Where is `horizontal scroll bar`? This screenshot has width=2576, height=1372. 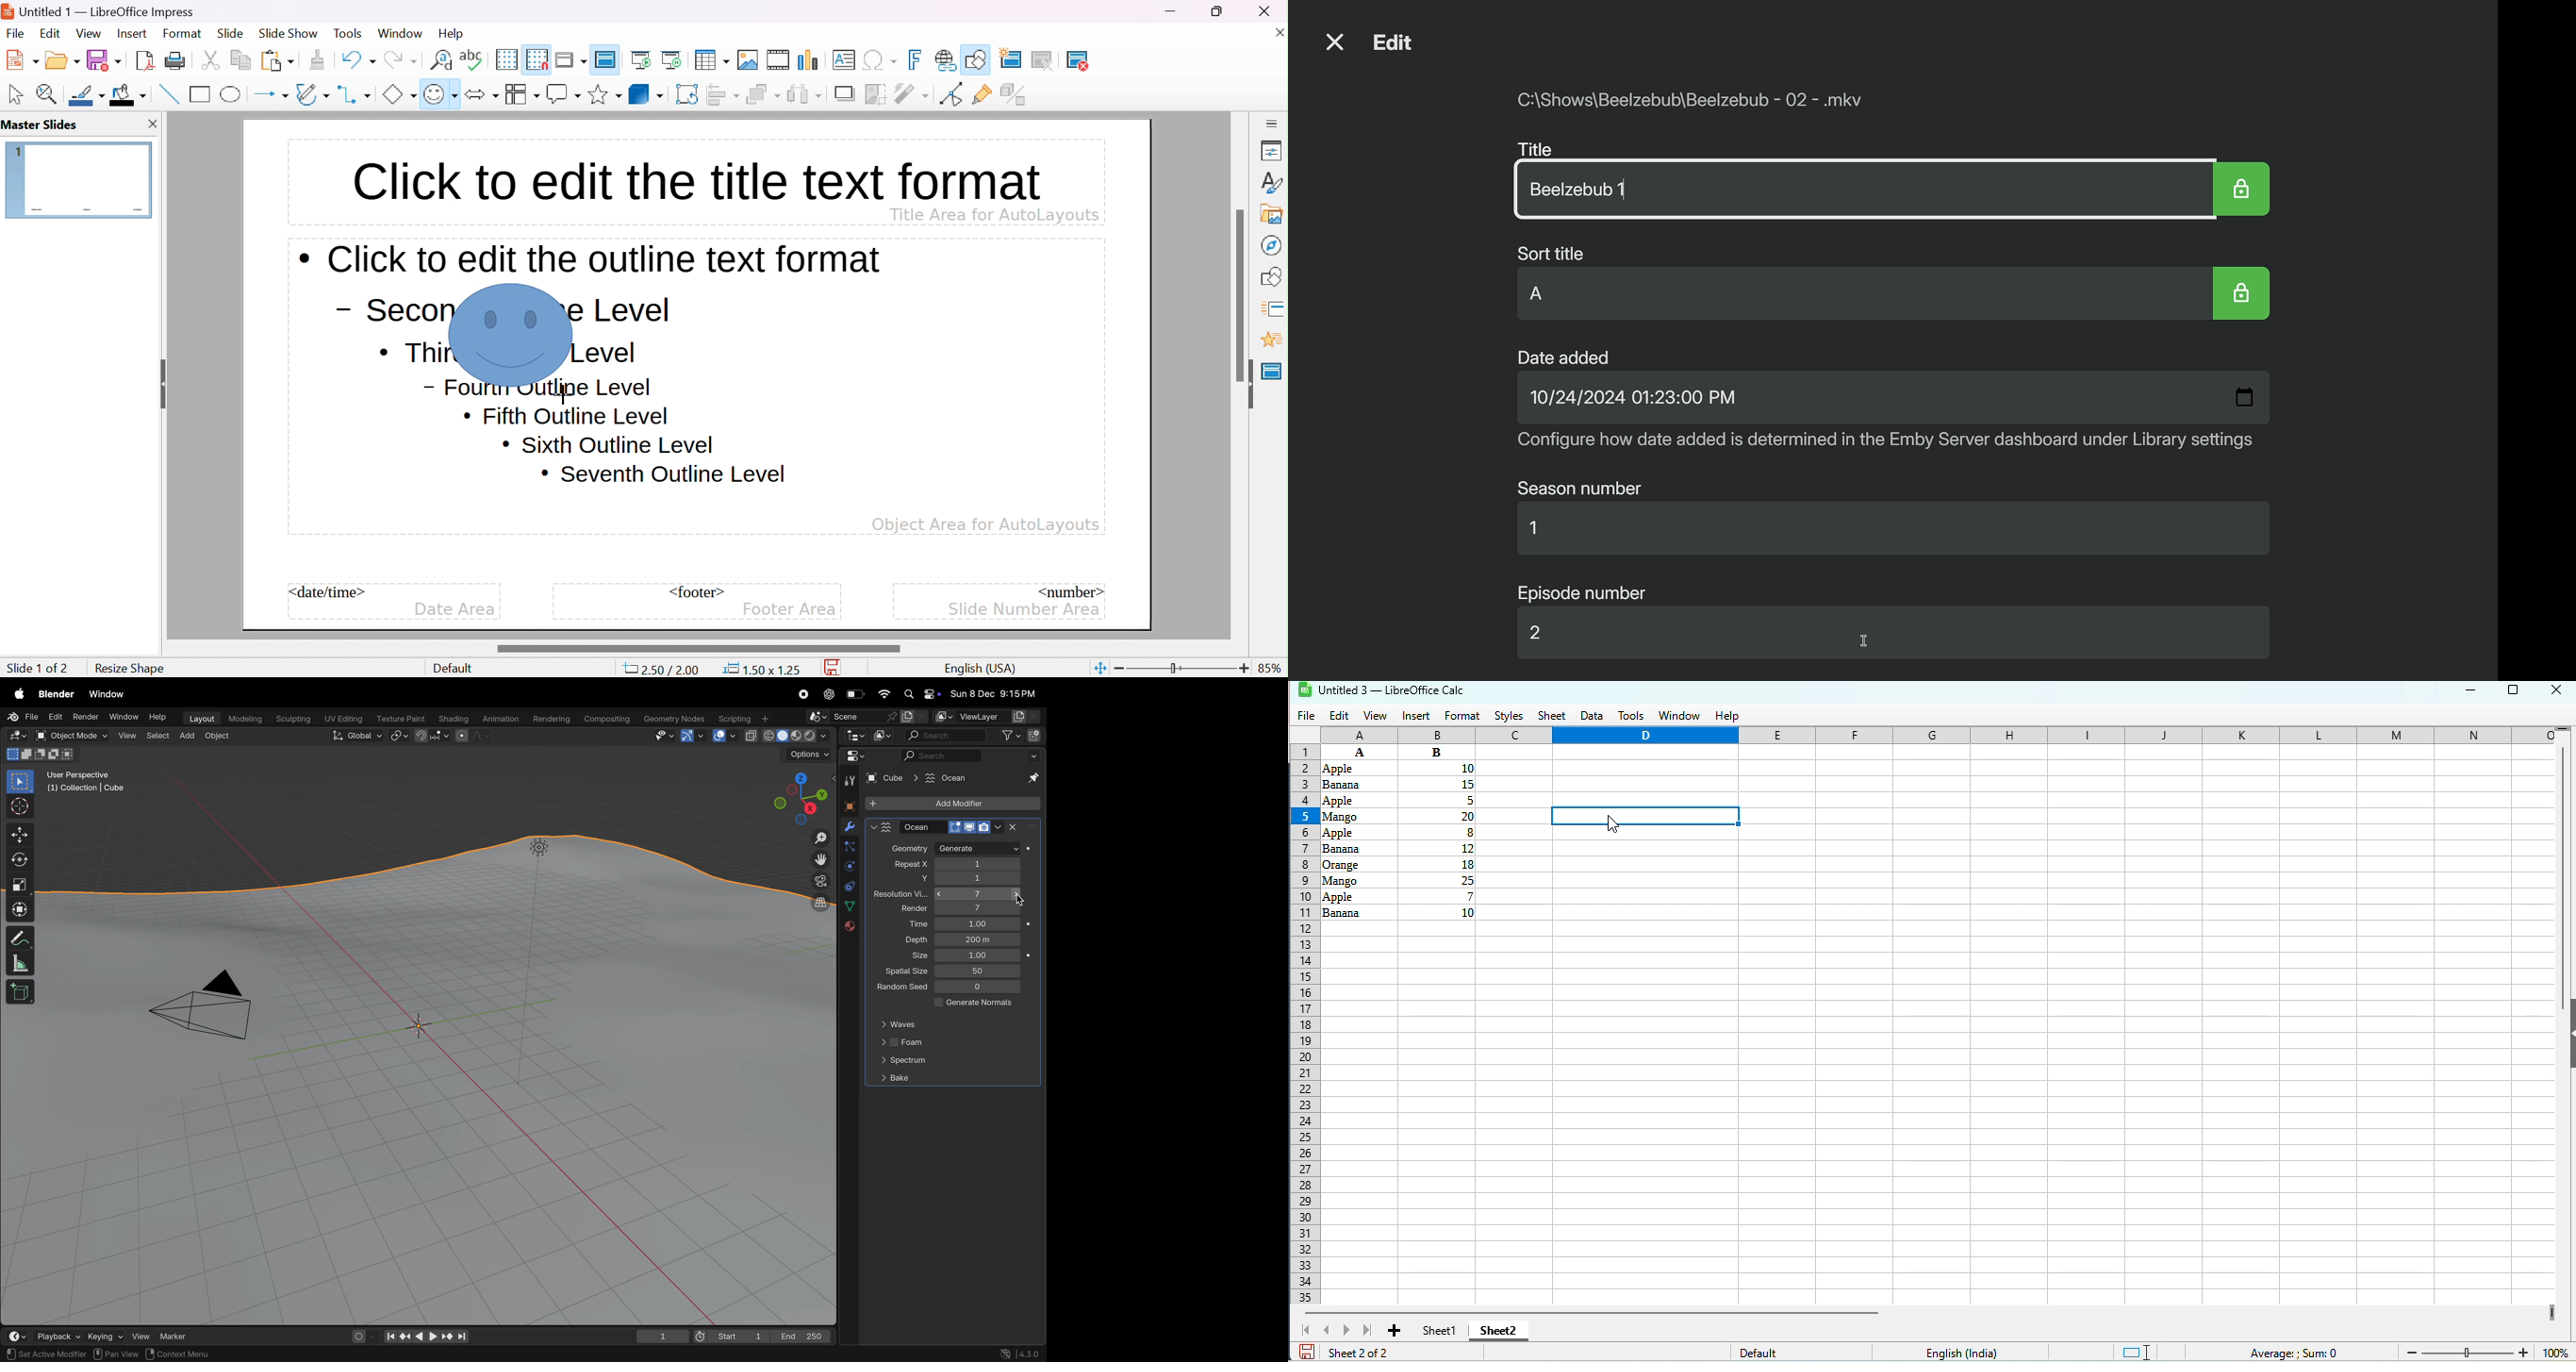 horizontal scroll bar is located at coordinates (1593, 1313).